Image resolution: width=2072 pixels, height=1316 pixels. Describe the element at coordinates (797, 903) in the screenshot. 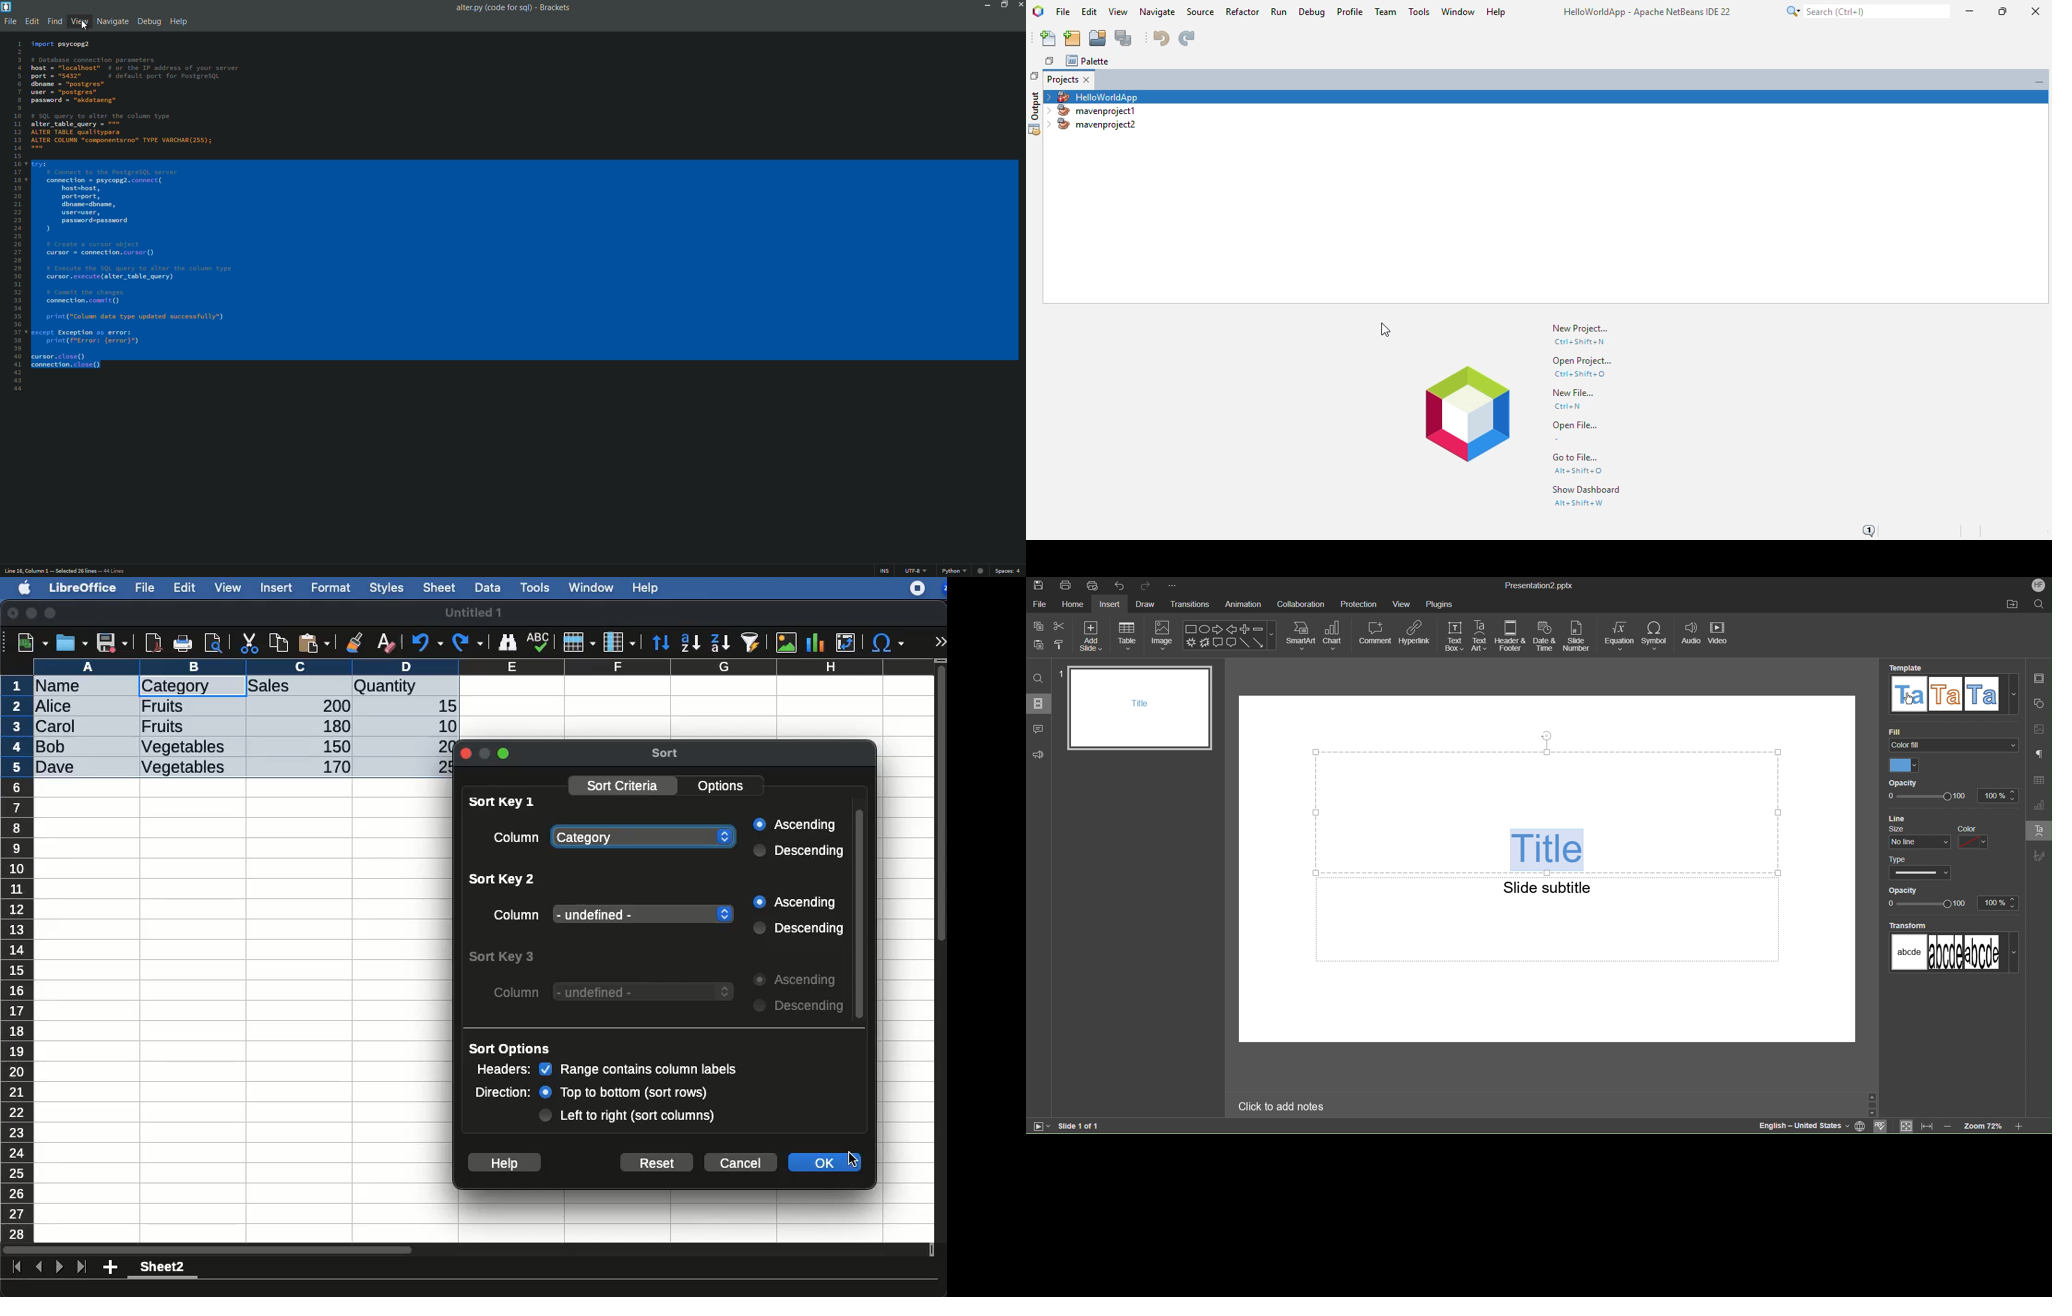

I see `ascending` at that location.